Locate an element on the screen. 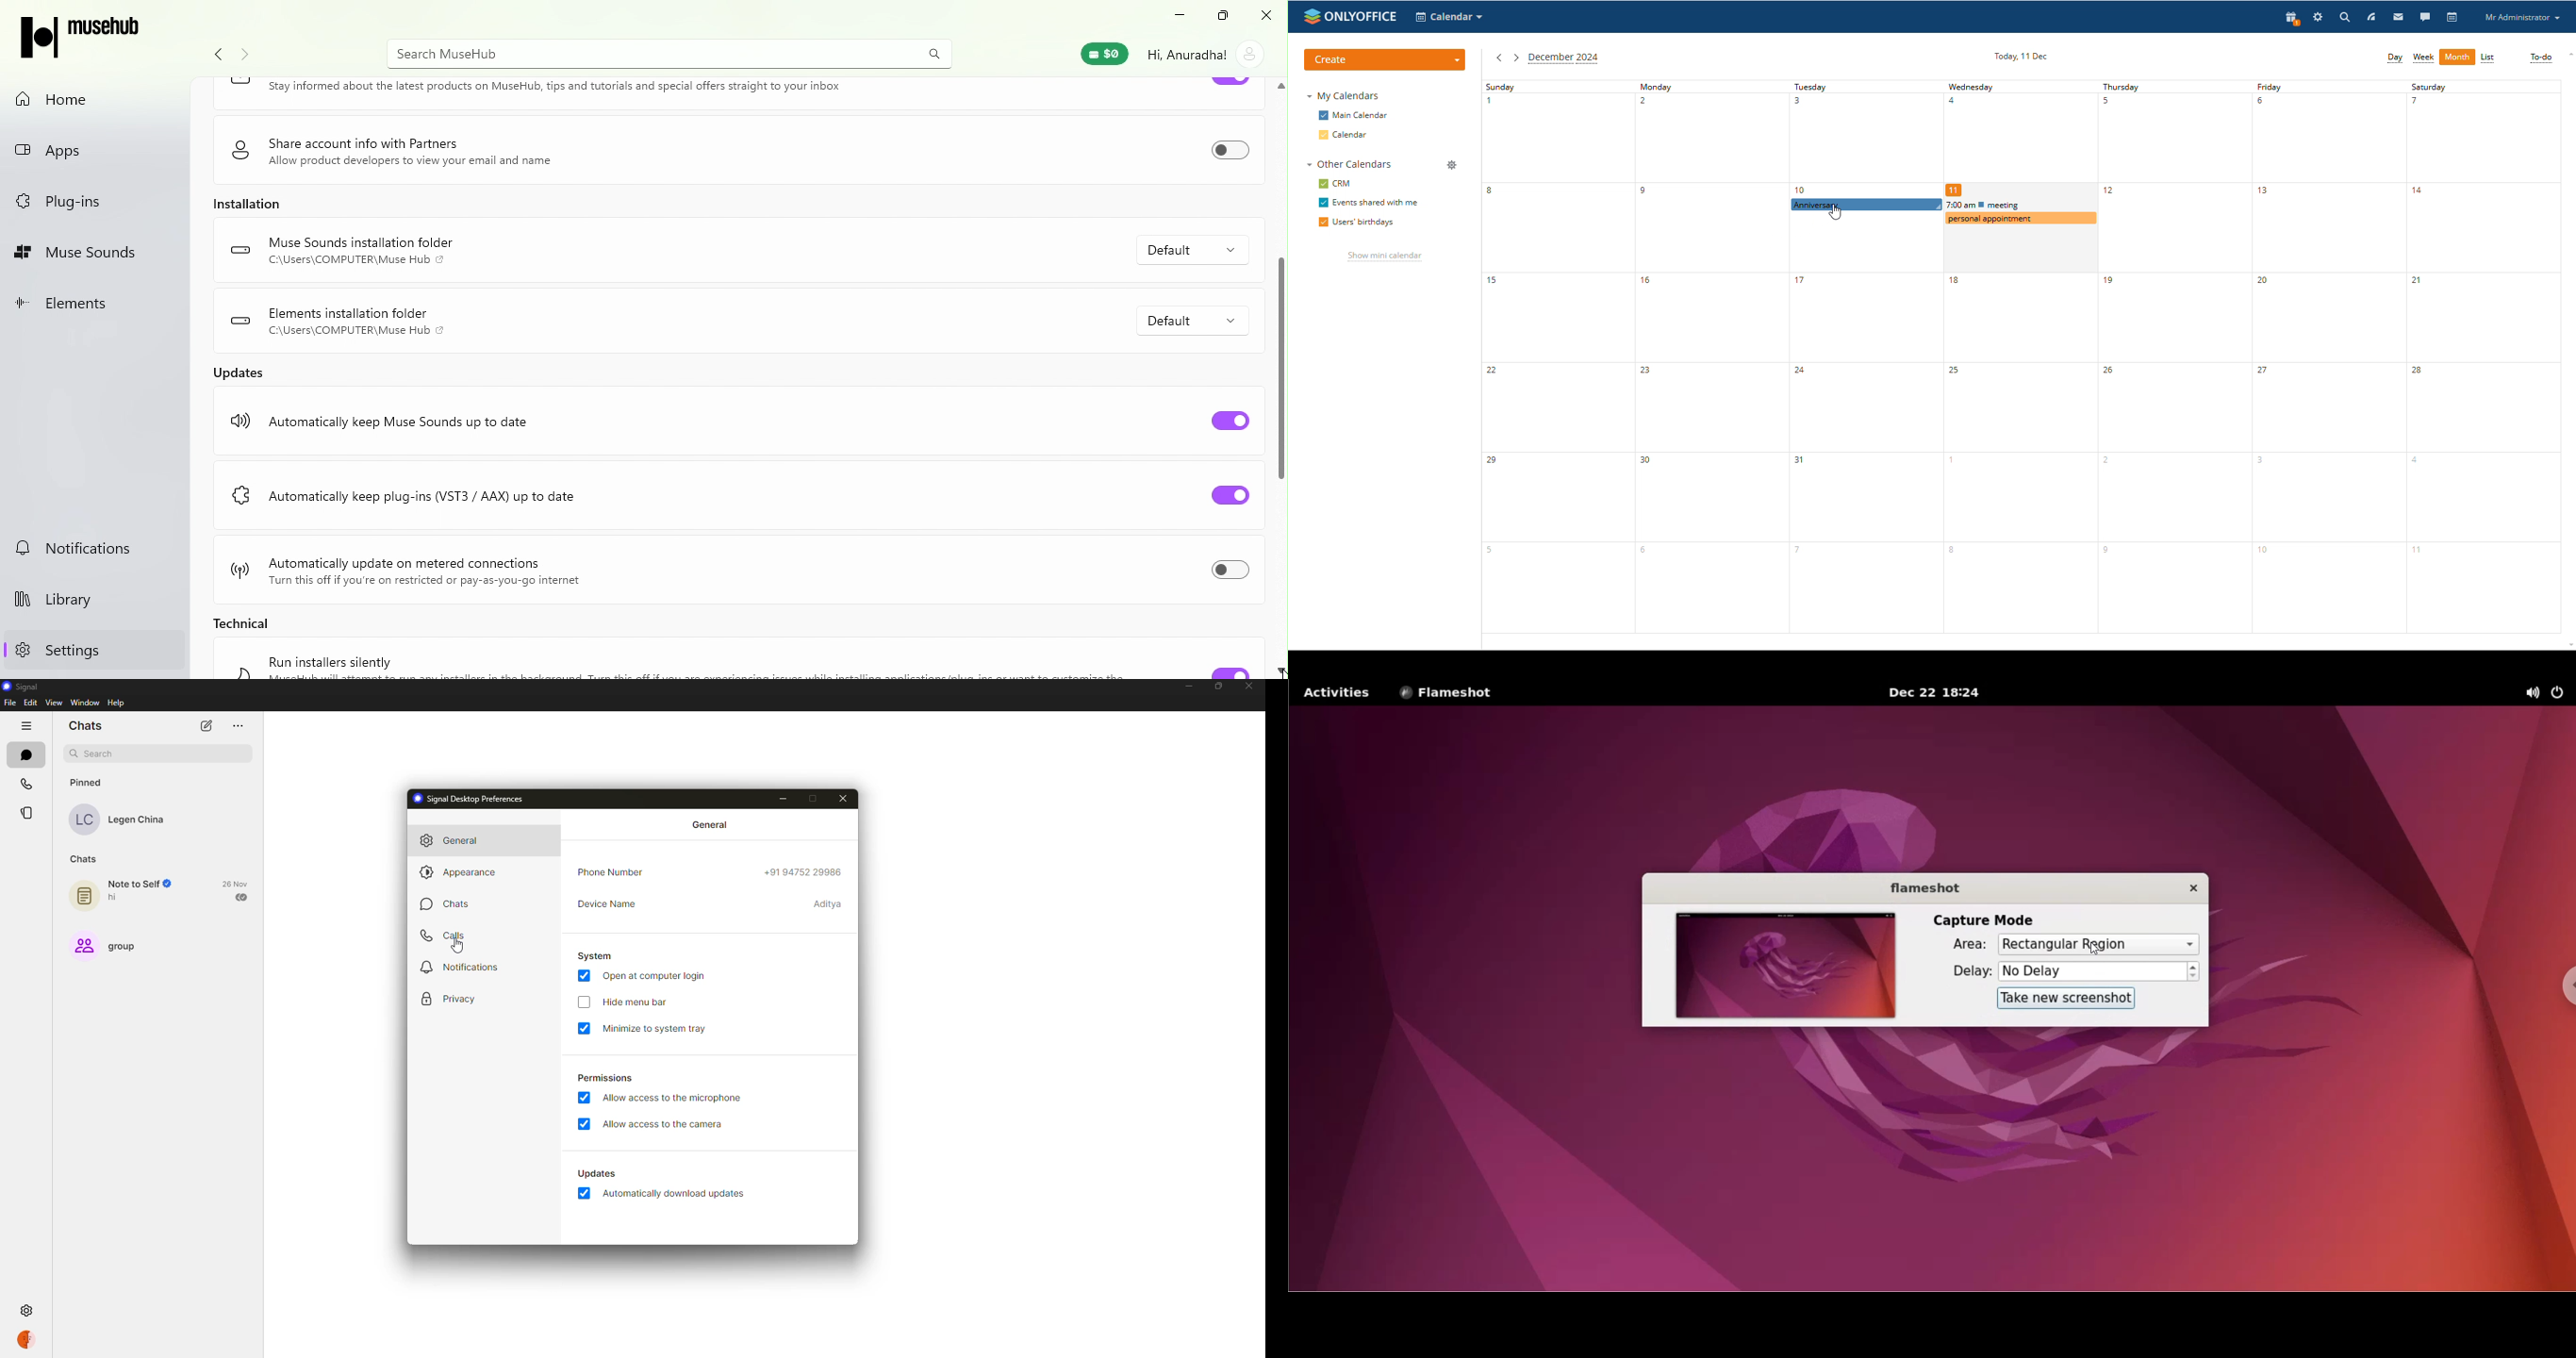  Default is located at coordinates (1190, 320).